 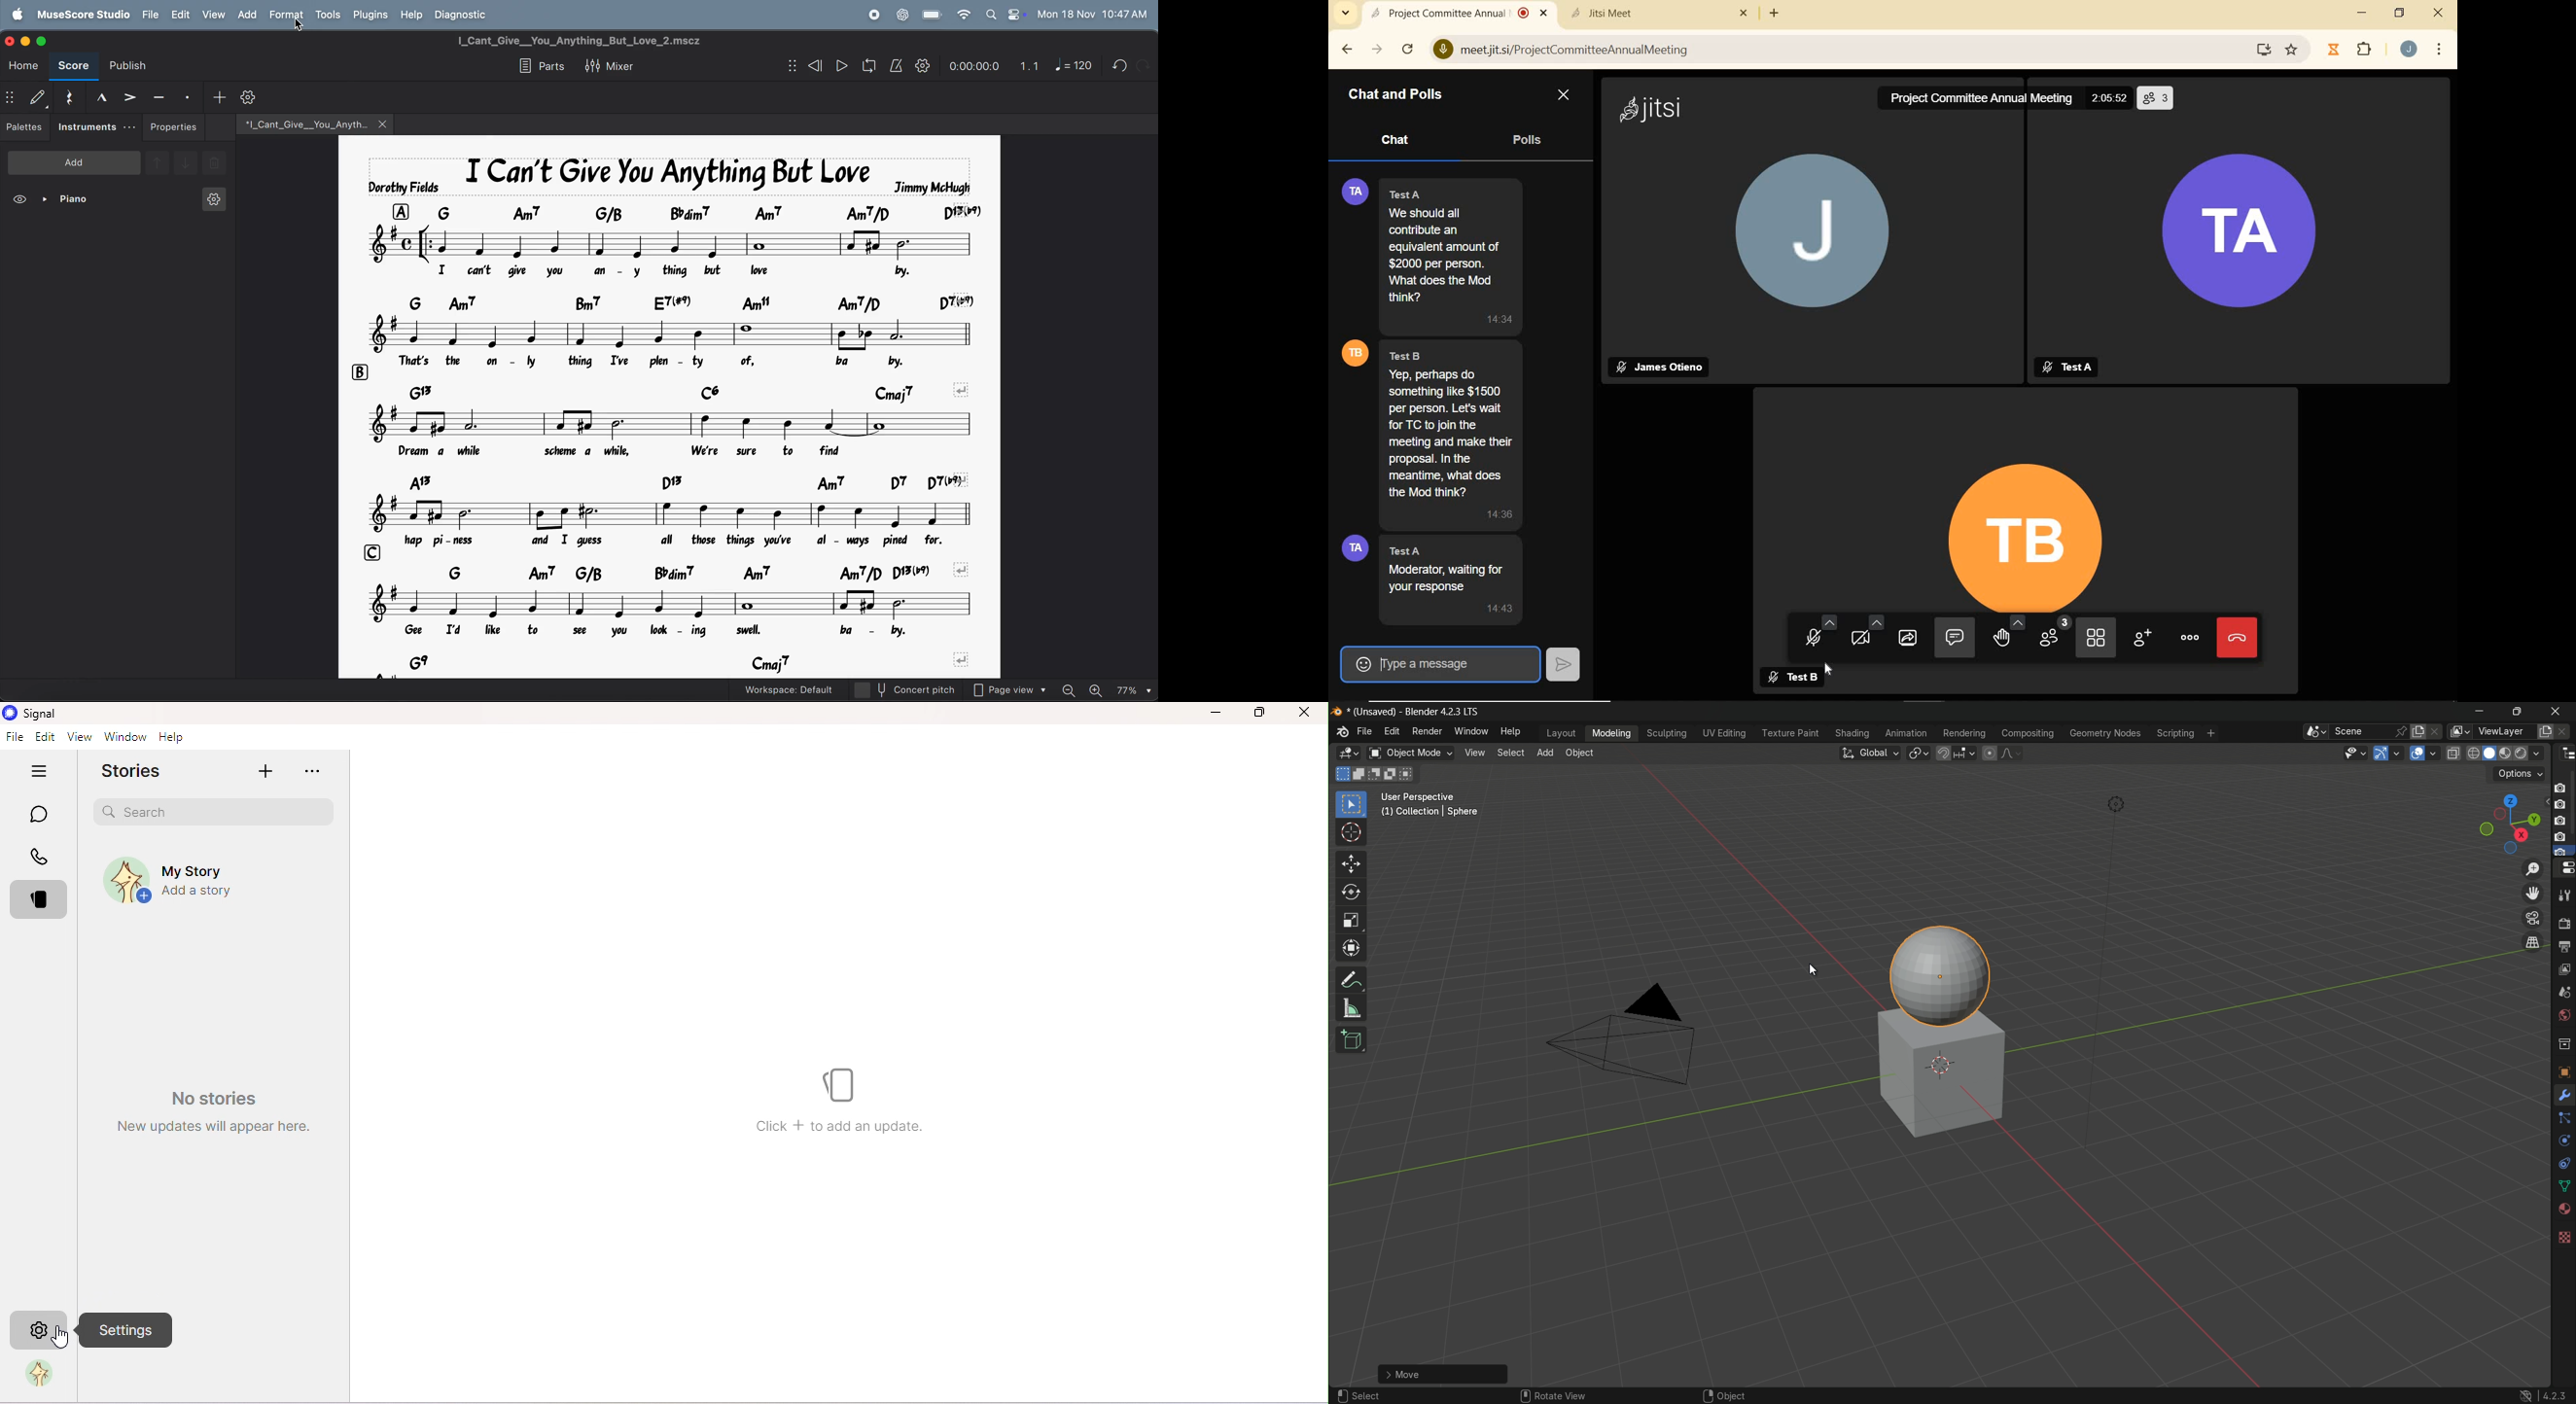 I want to click on rows, so click(x=374, y=551).